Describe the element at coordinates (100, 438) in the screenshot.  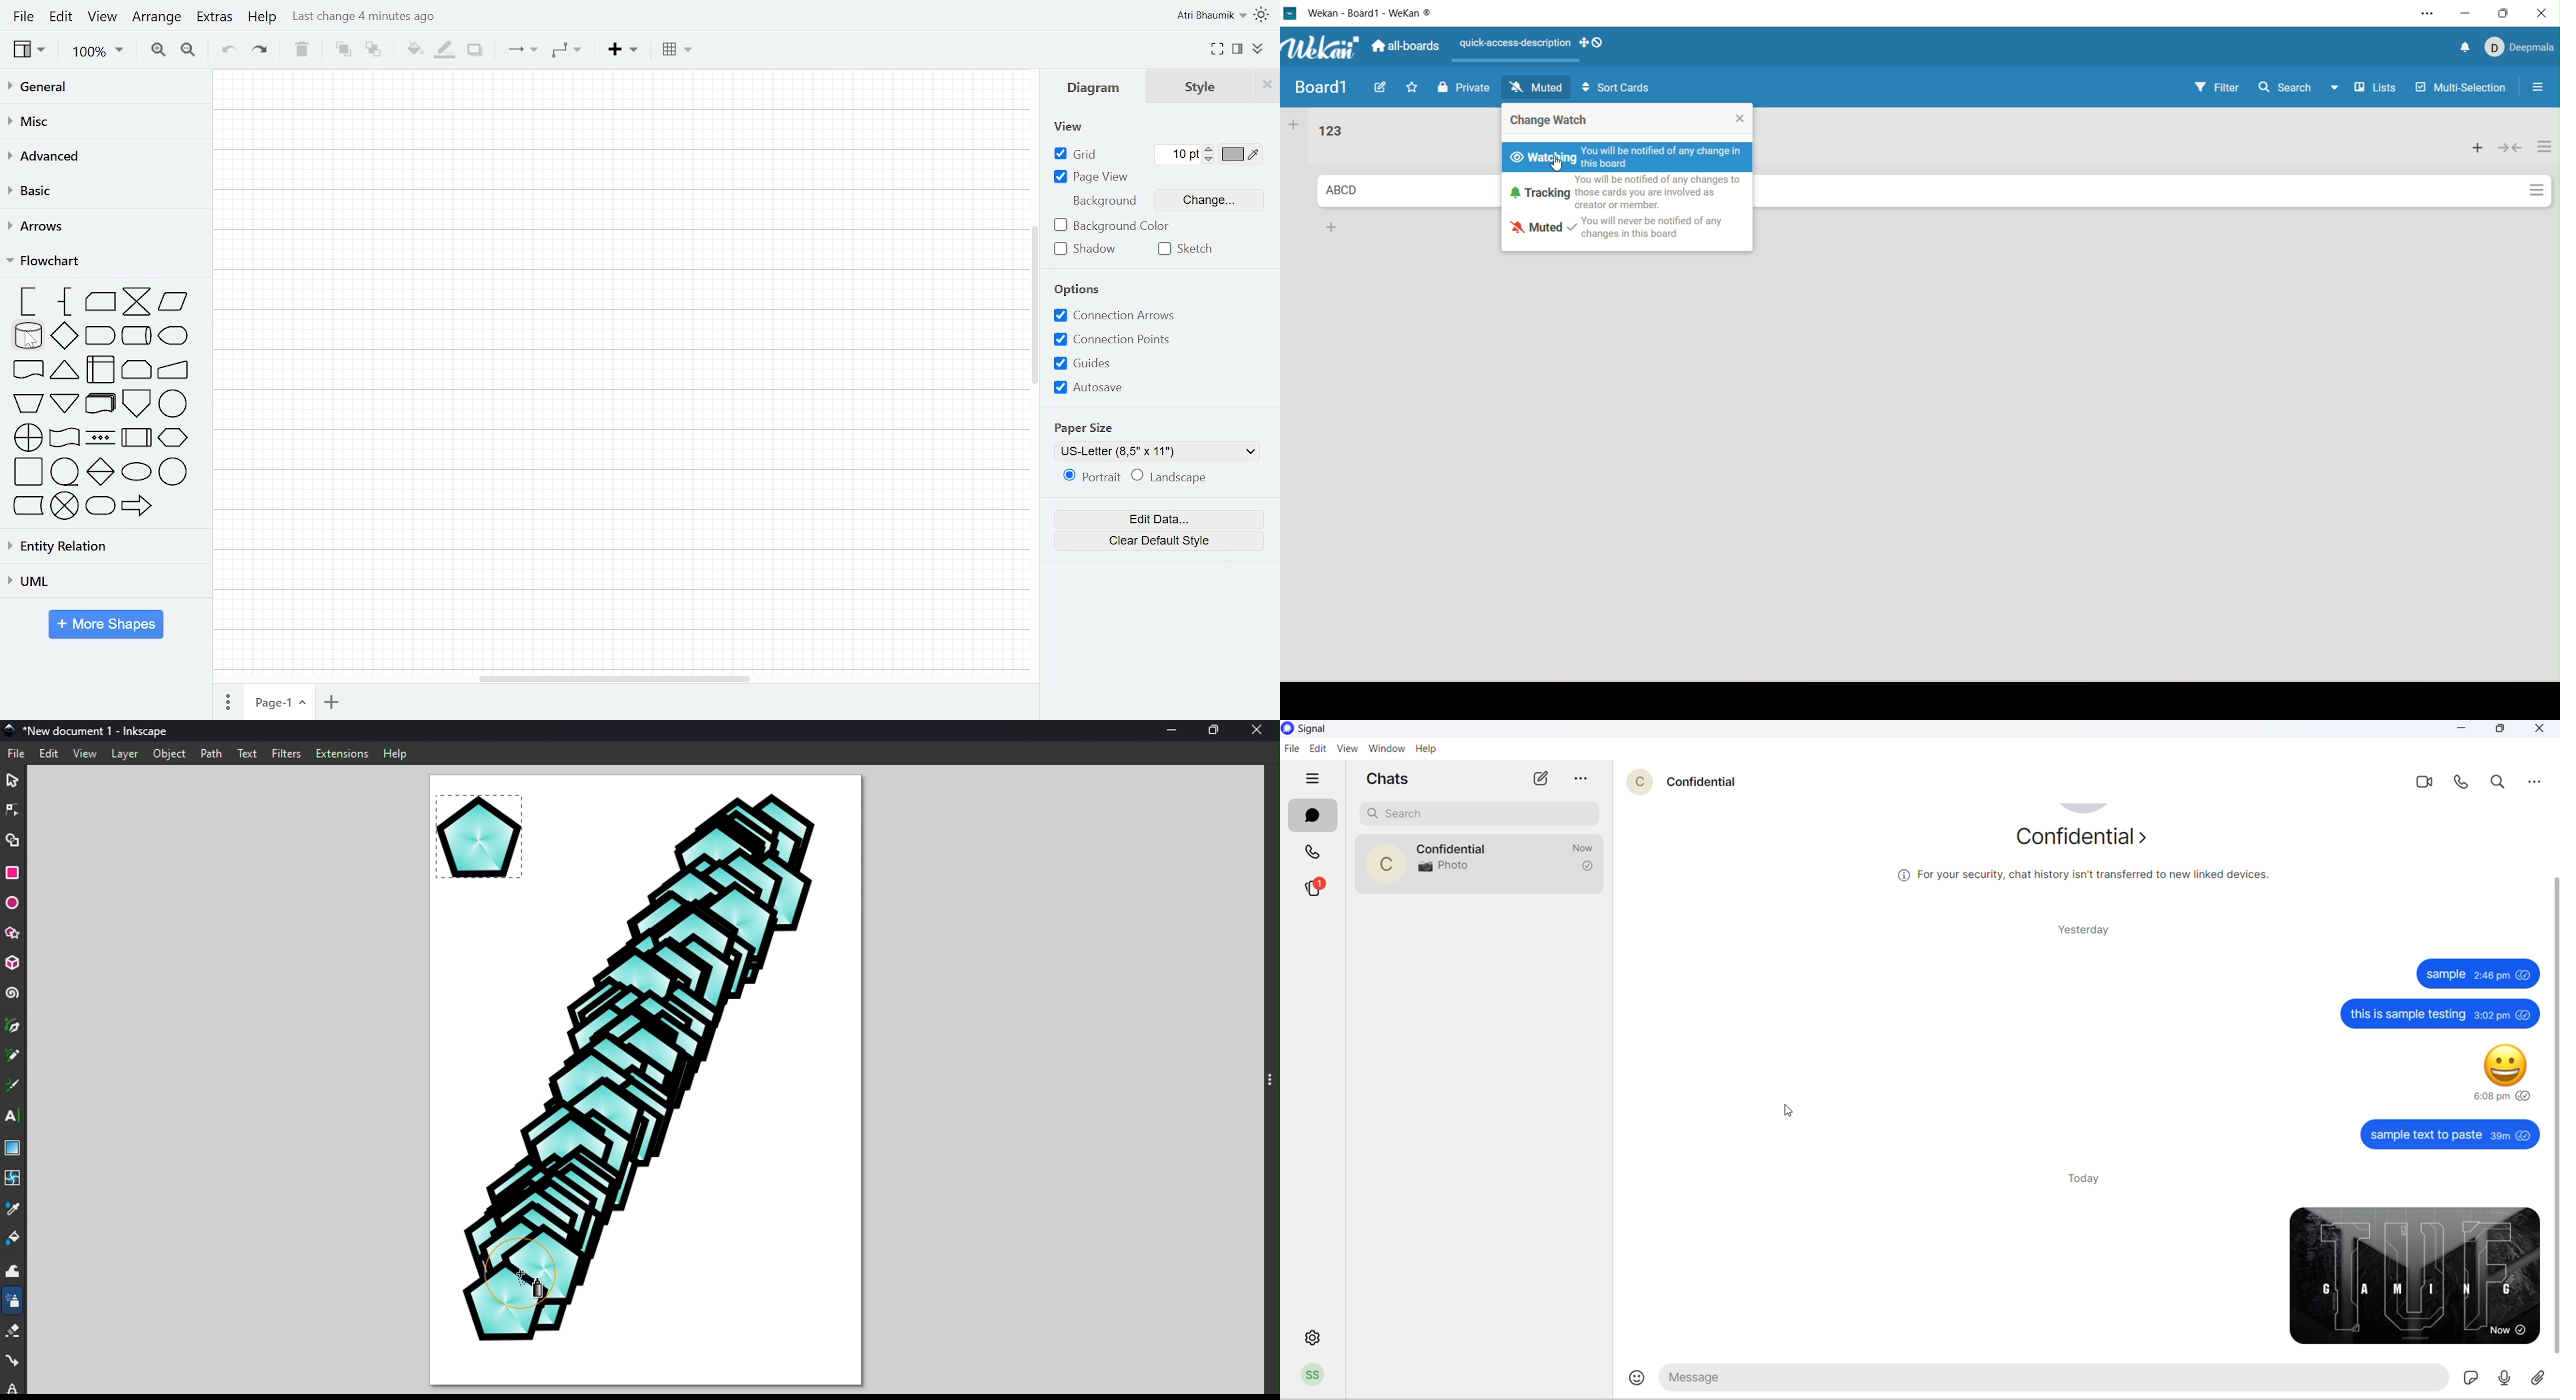
I see `parallel mode` at that location.